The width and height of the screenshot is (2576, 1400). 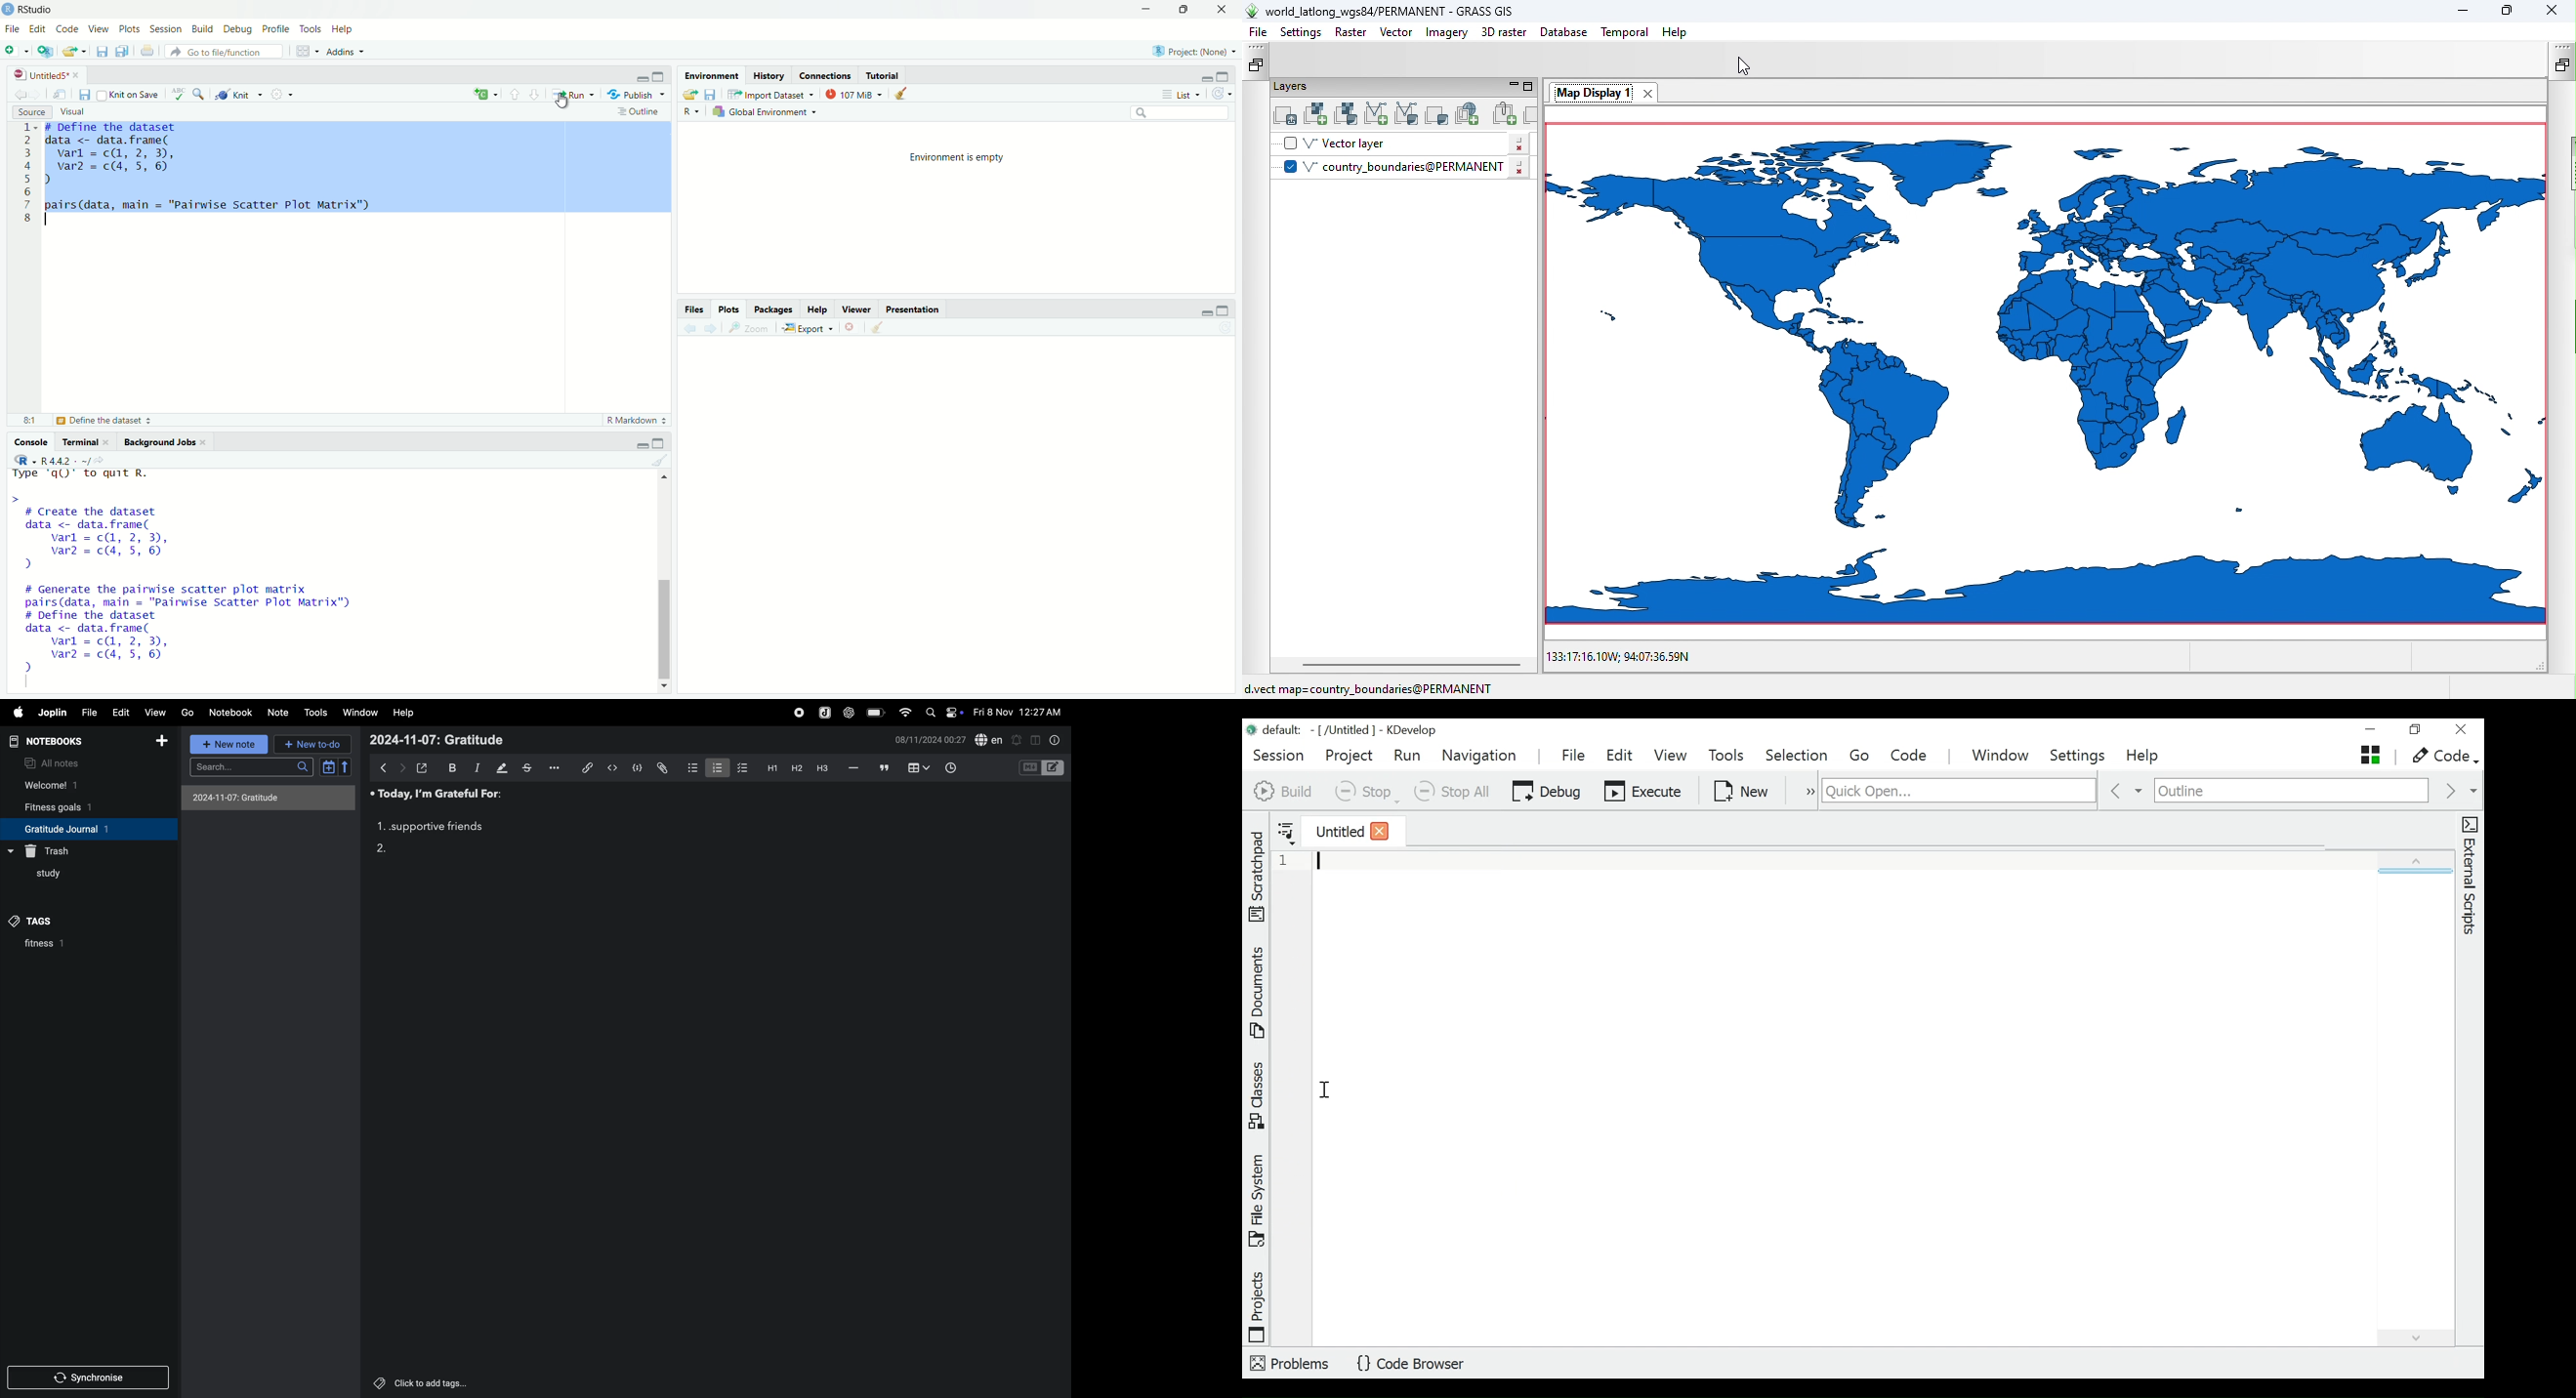 What do you see at coordinates (849, 714) in the screenshot?
I see `chatgpt` at bounding box center [849, 714].